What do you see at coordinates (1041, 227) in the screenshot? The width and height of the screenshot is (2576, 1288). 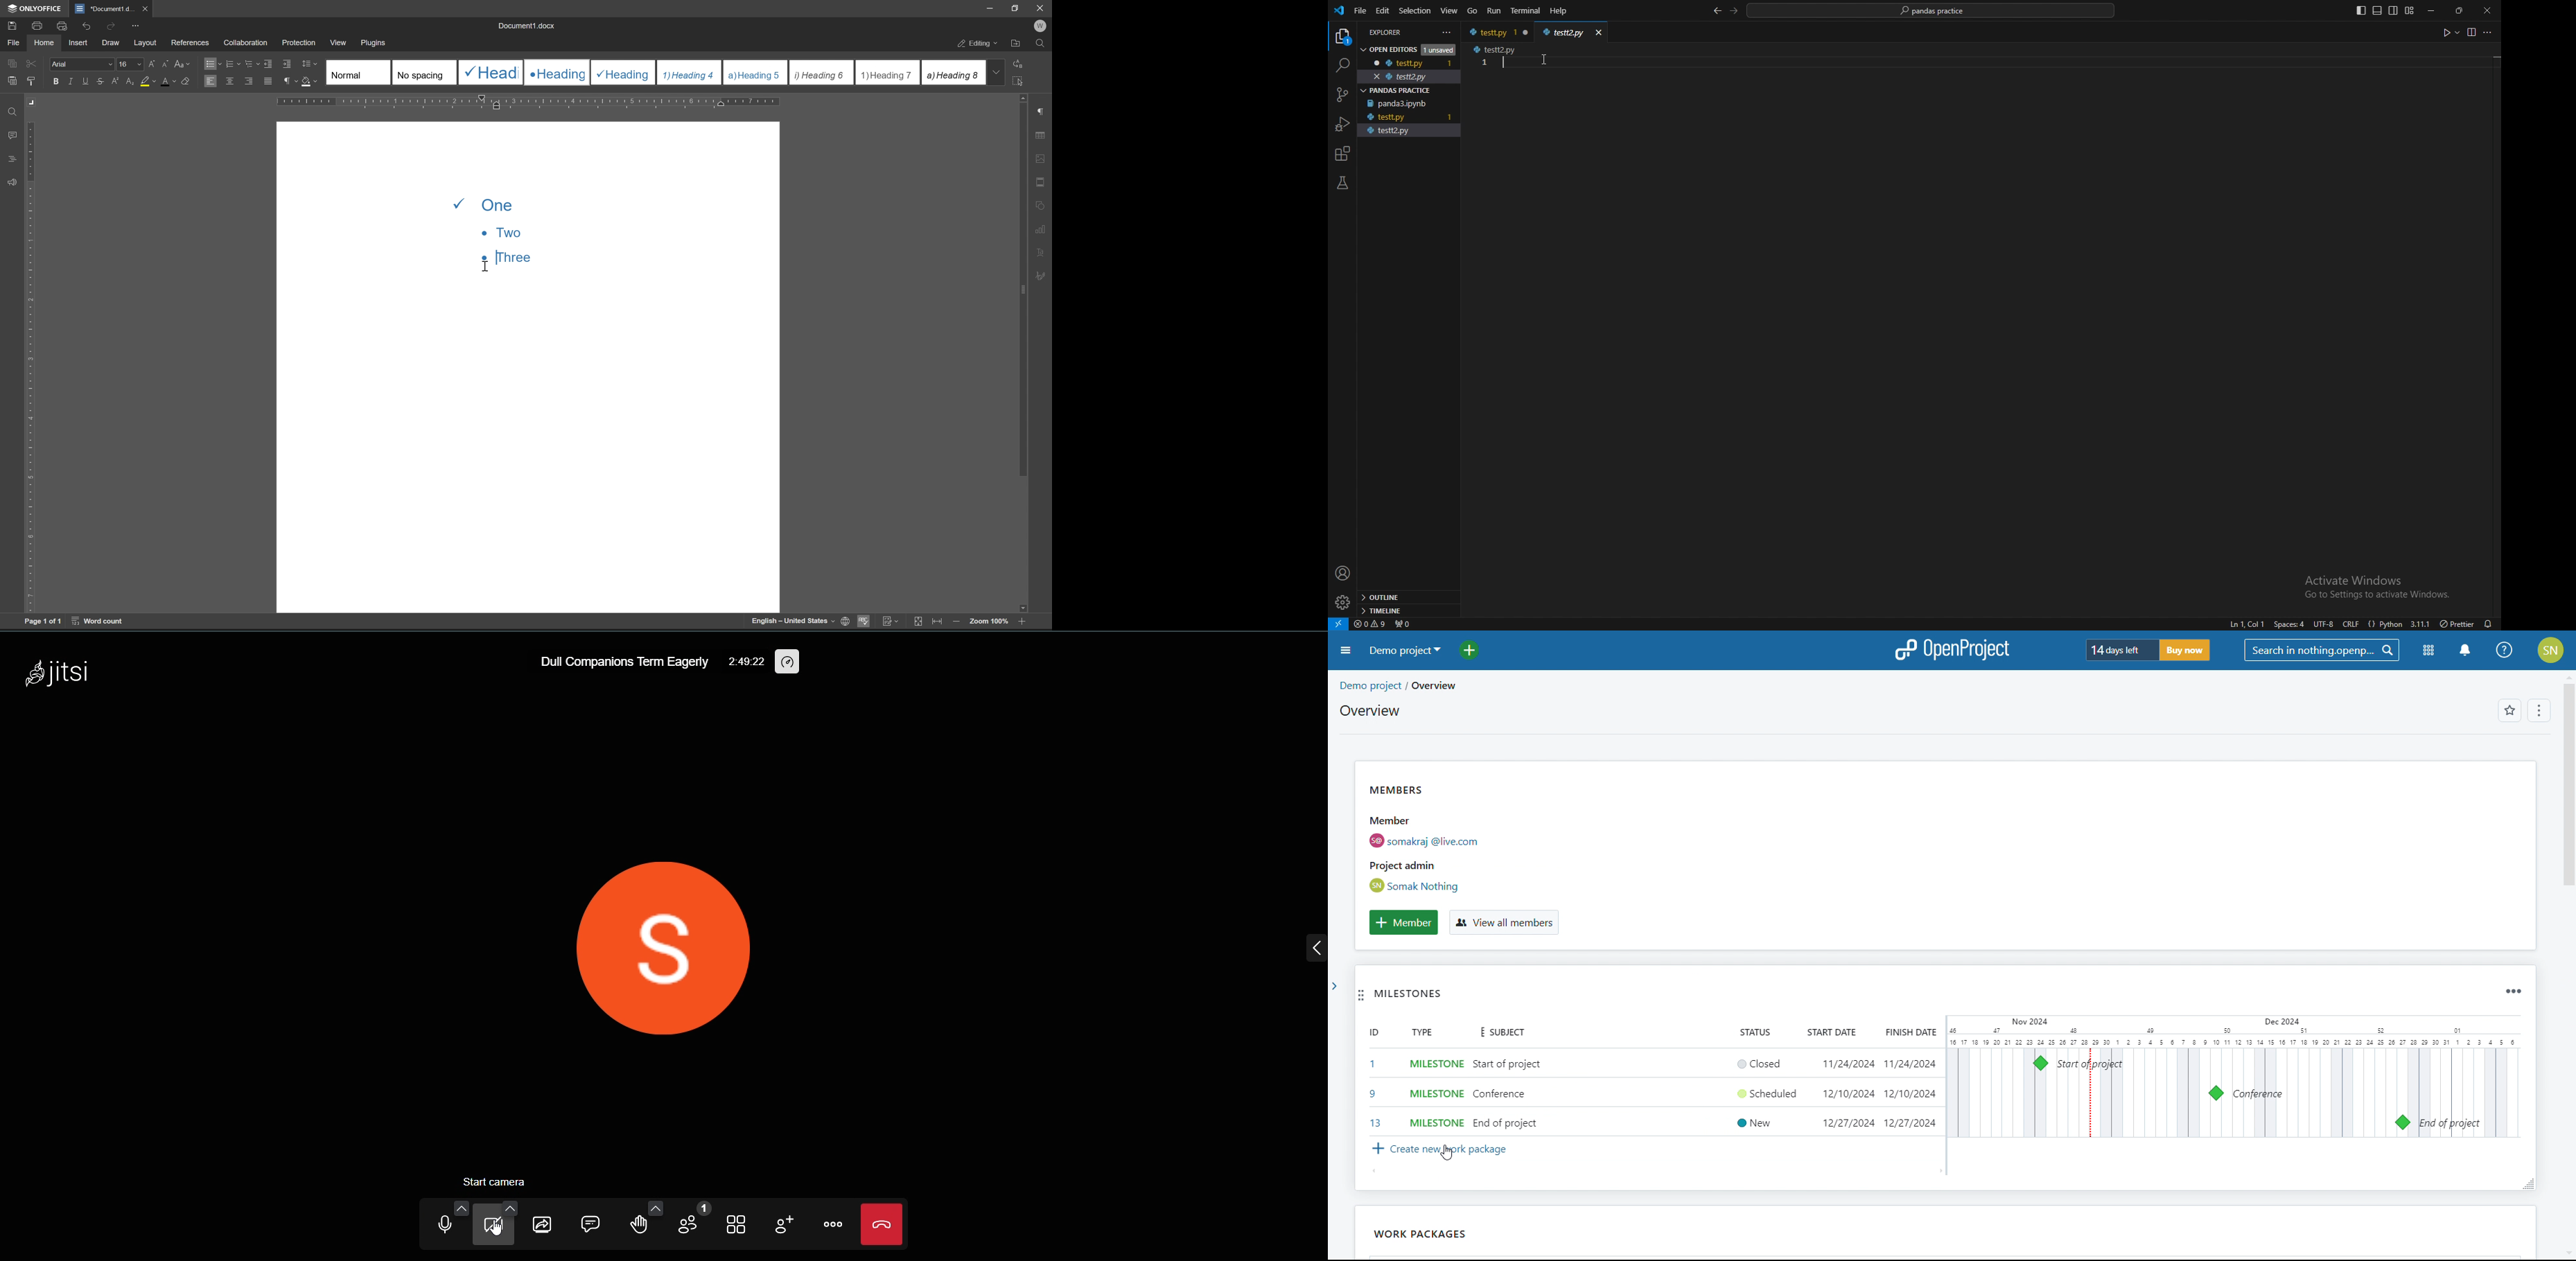 I see `chart settings` at bounding box center [1041, 227].